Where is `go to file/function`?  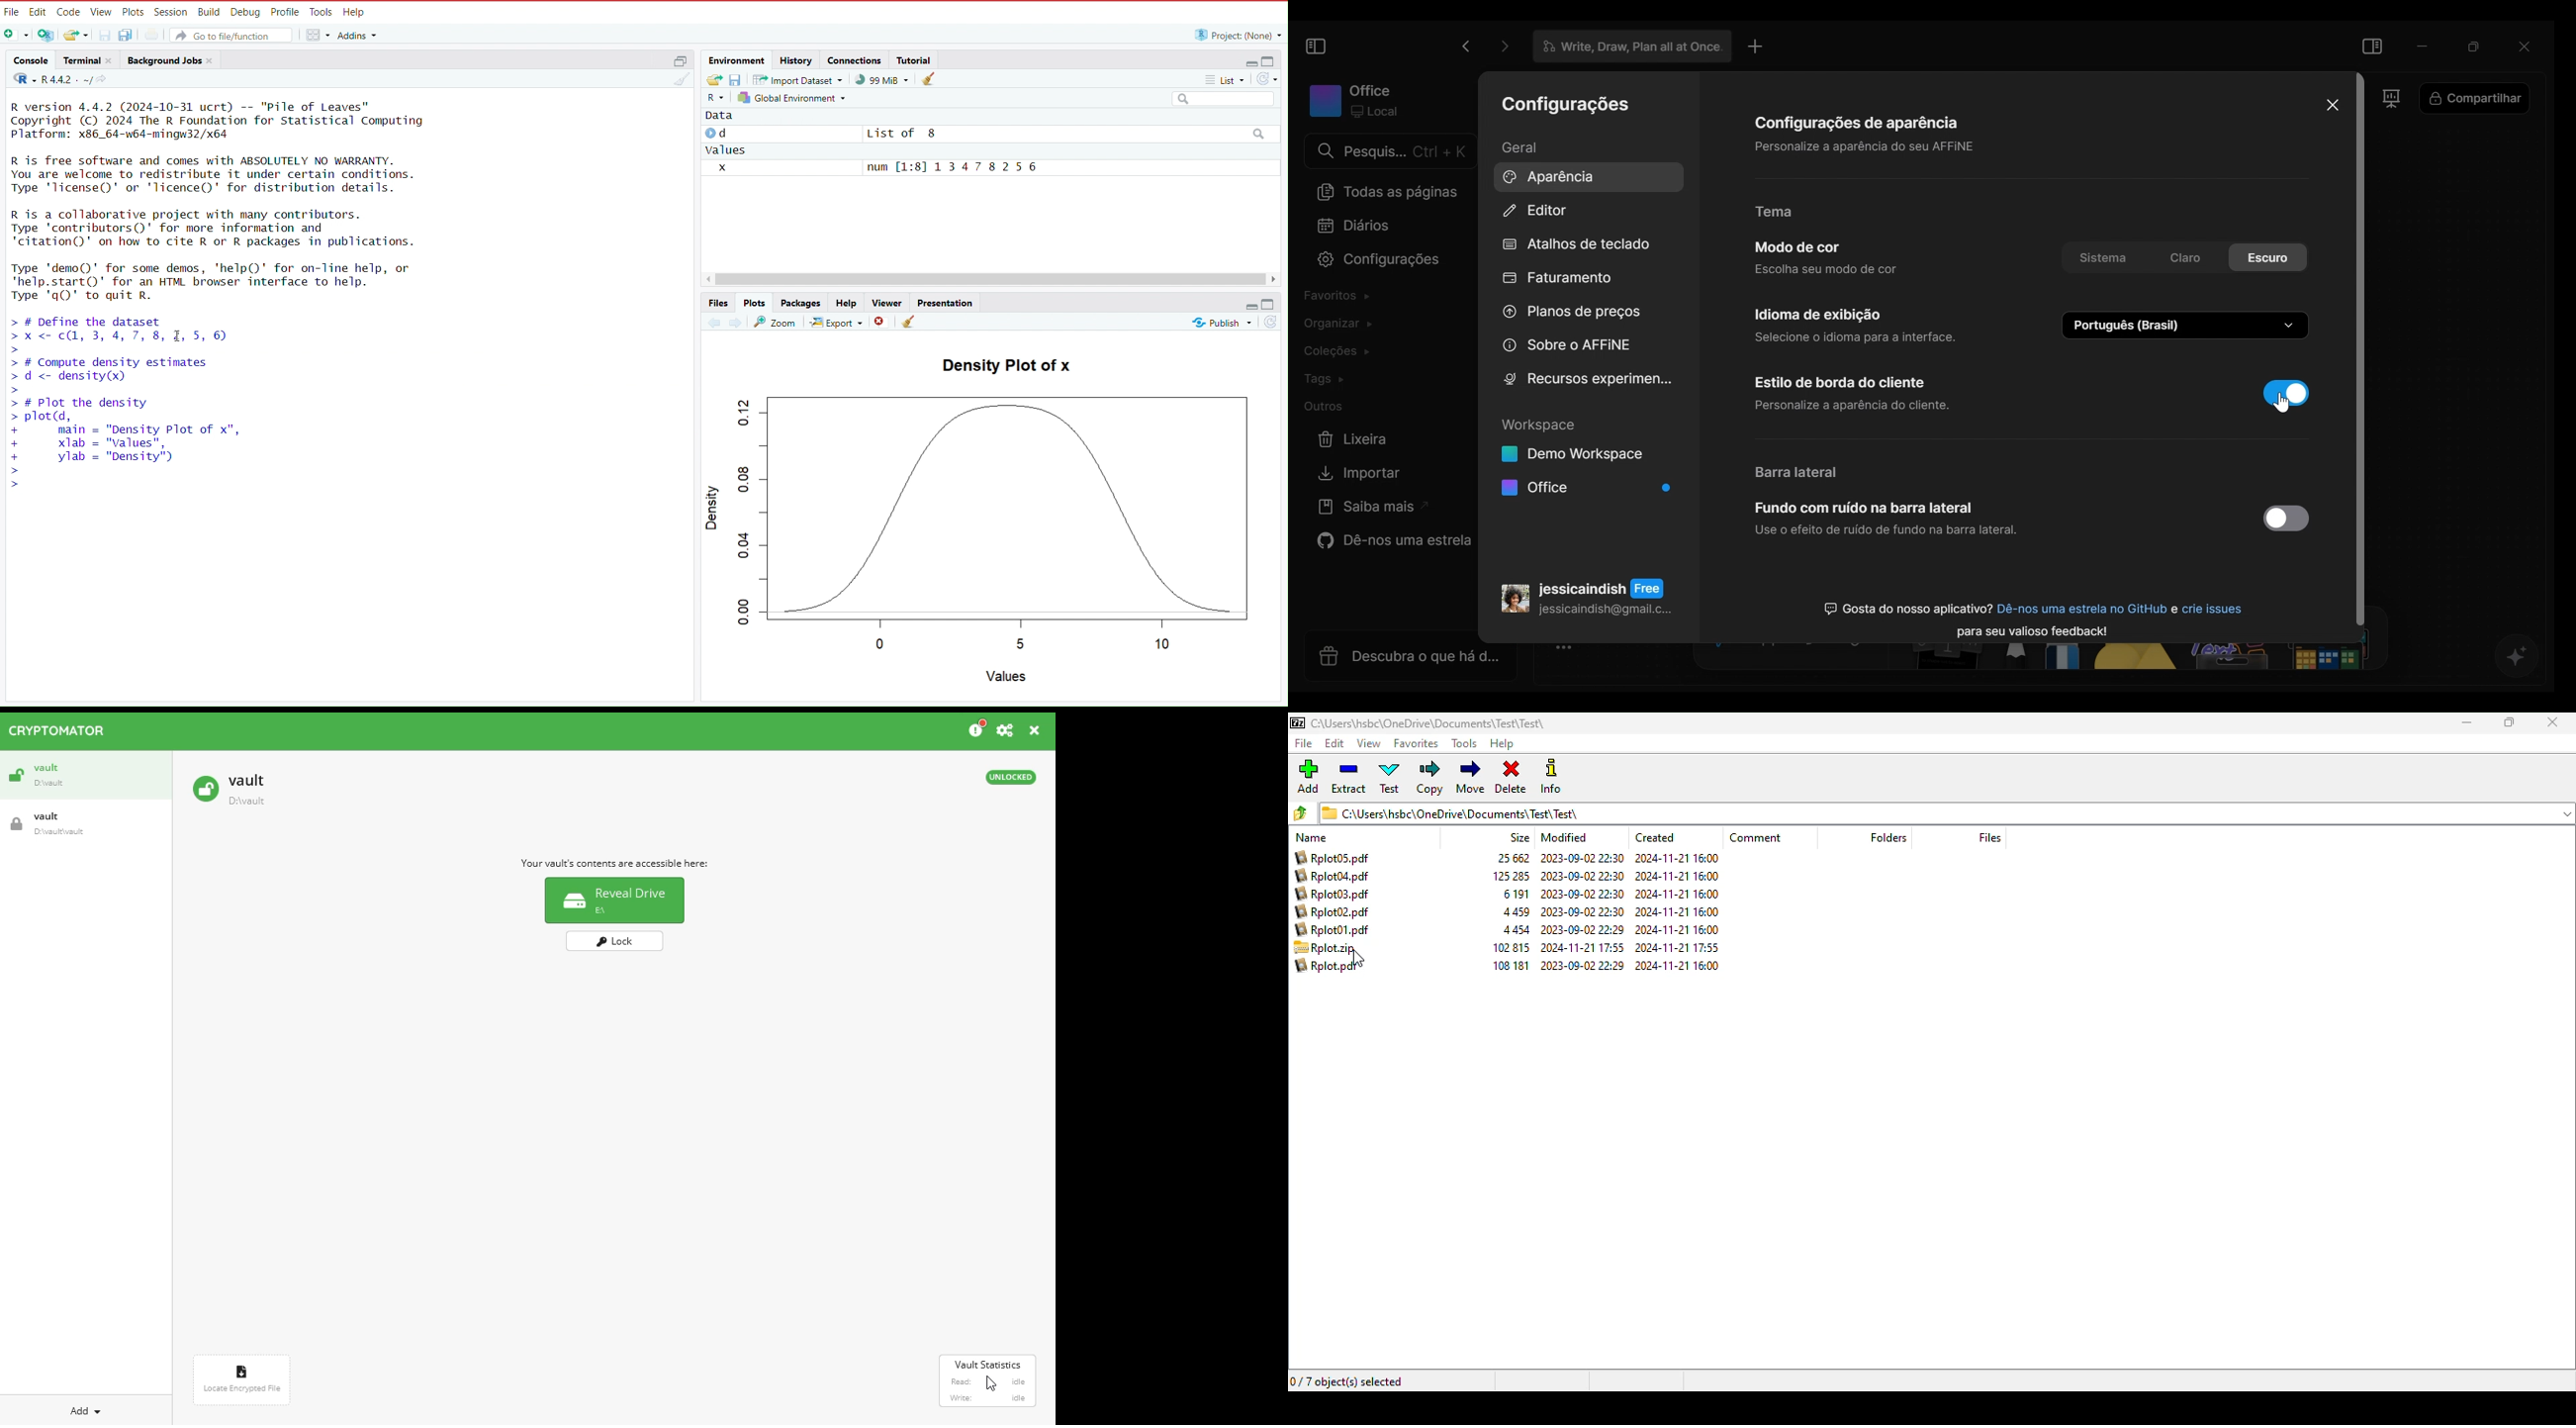 go to file/function is located at coordinates (233, 35).